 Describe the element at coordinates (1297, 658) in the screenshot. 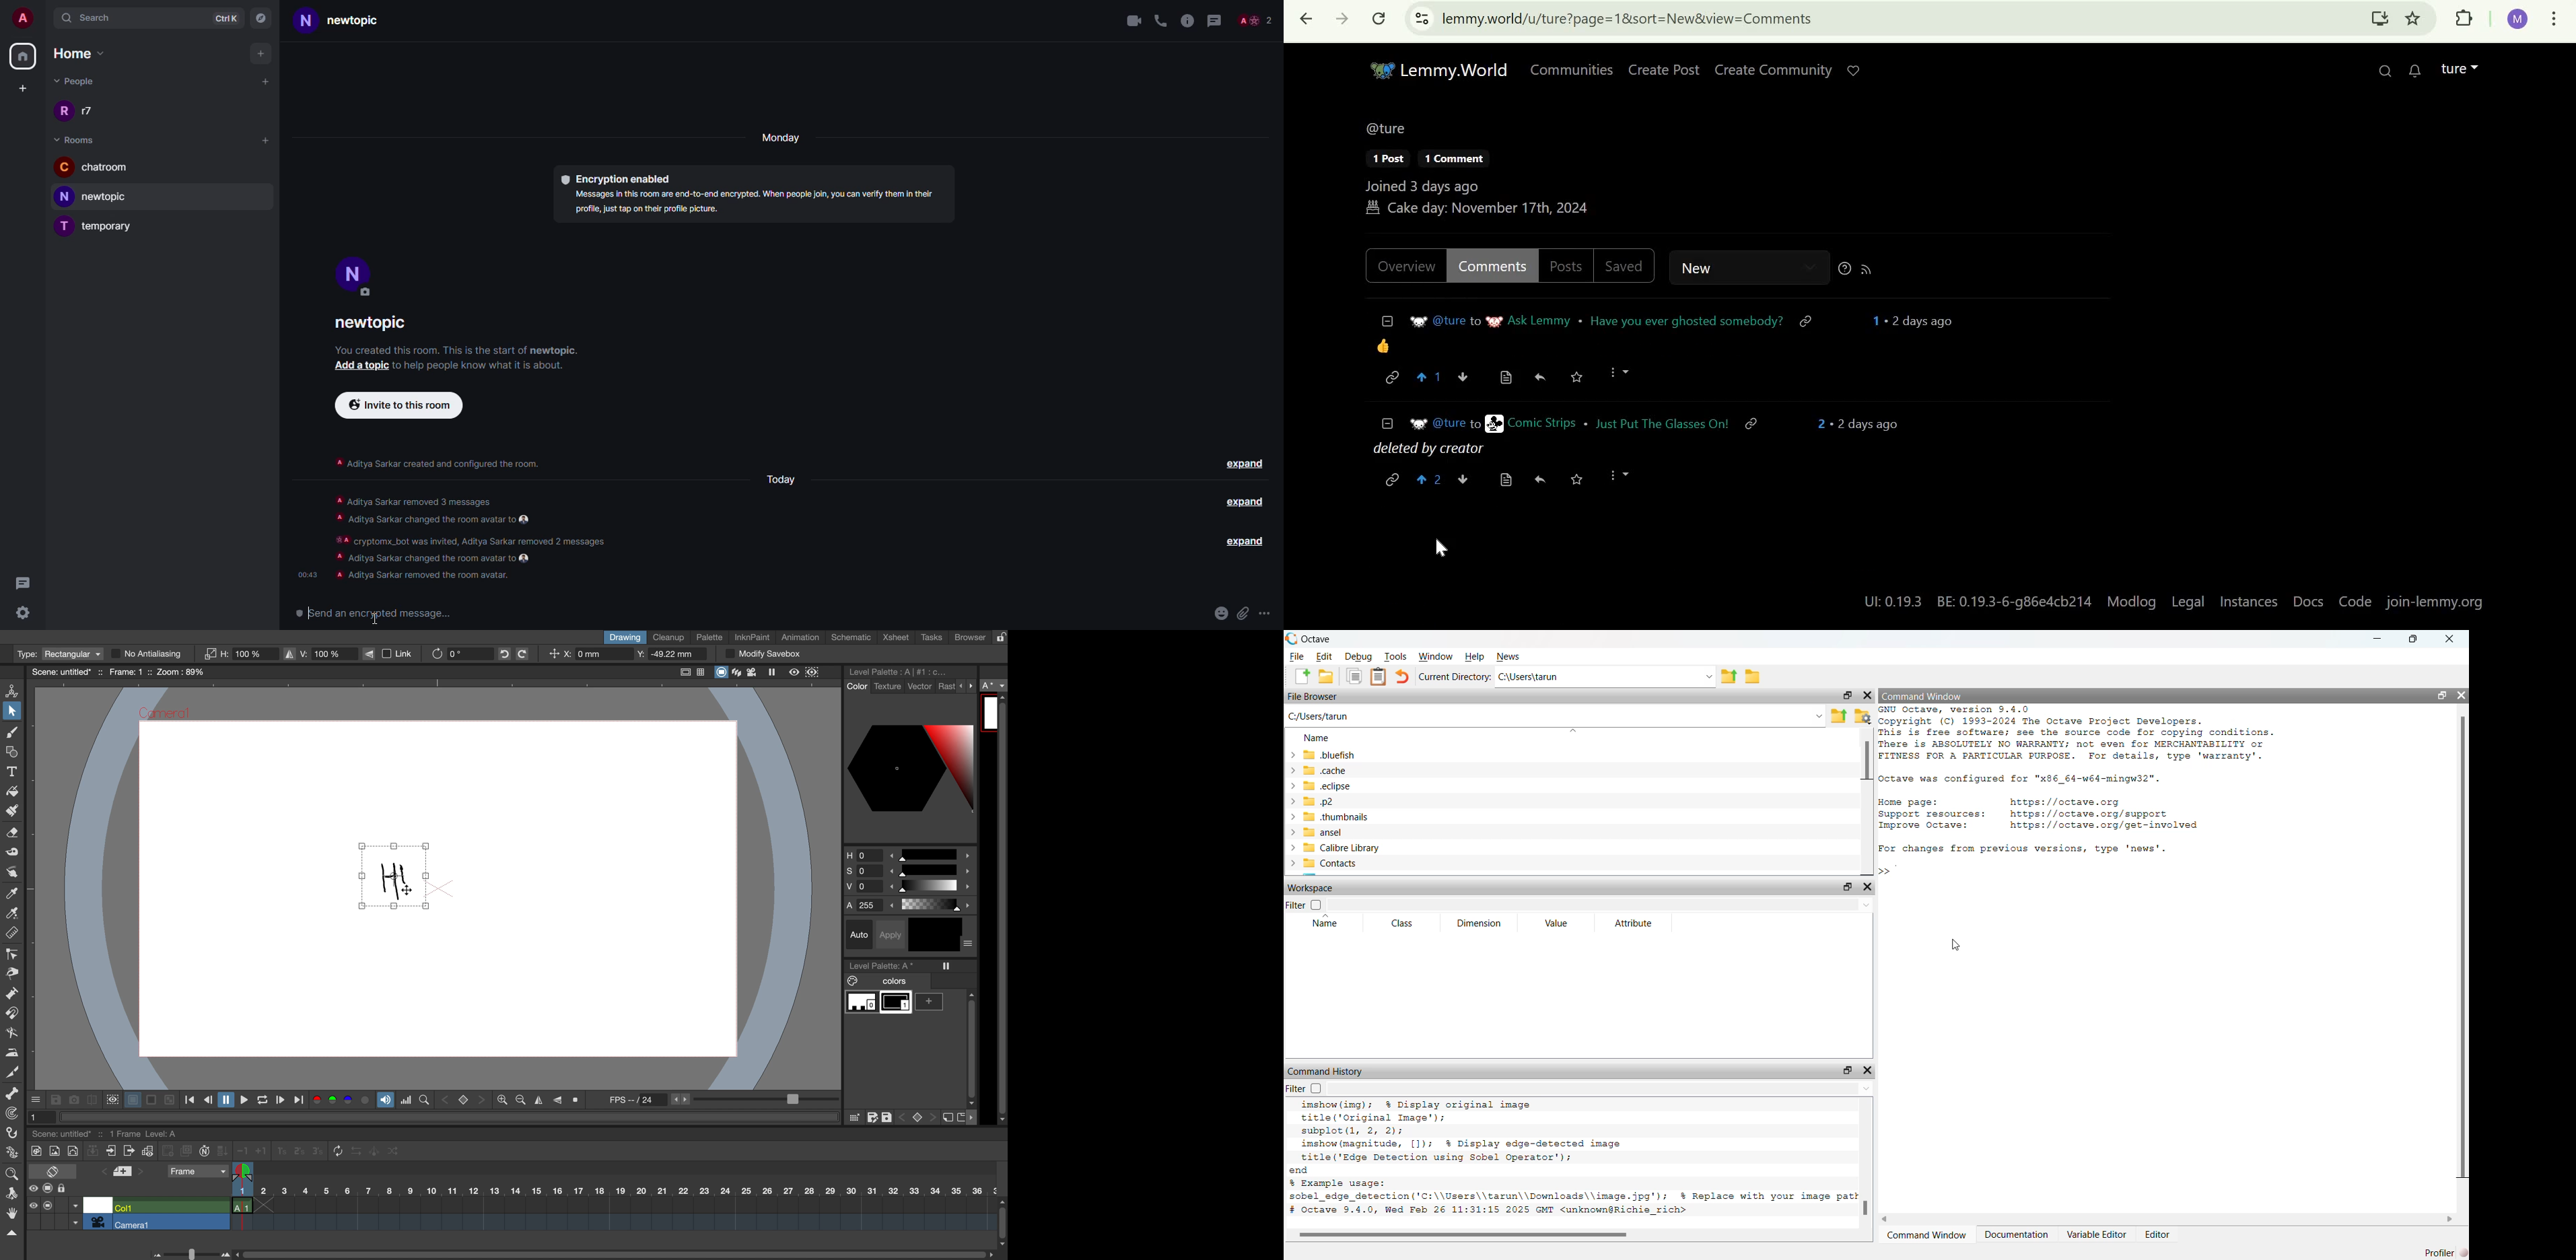

I see `File` at that location.